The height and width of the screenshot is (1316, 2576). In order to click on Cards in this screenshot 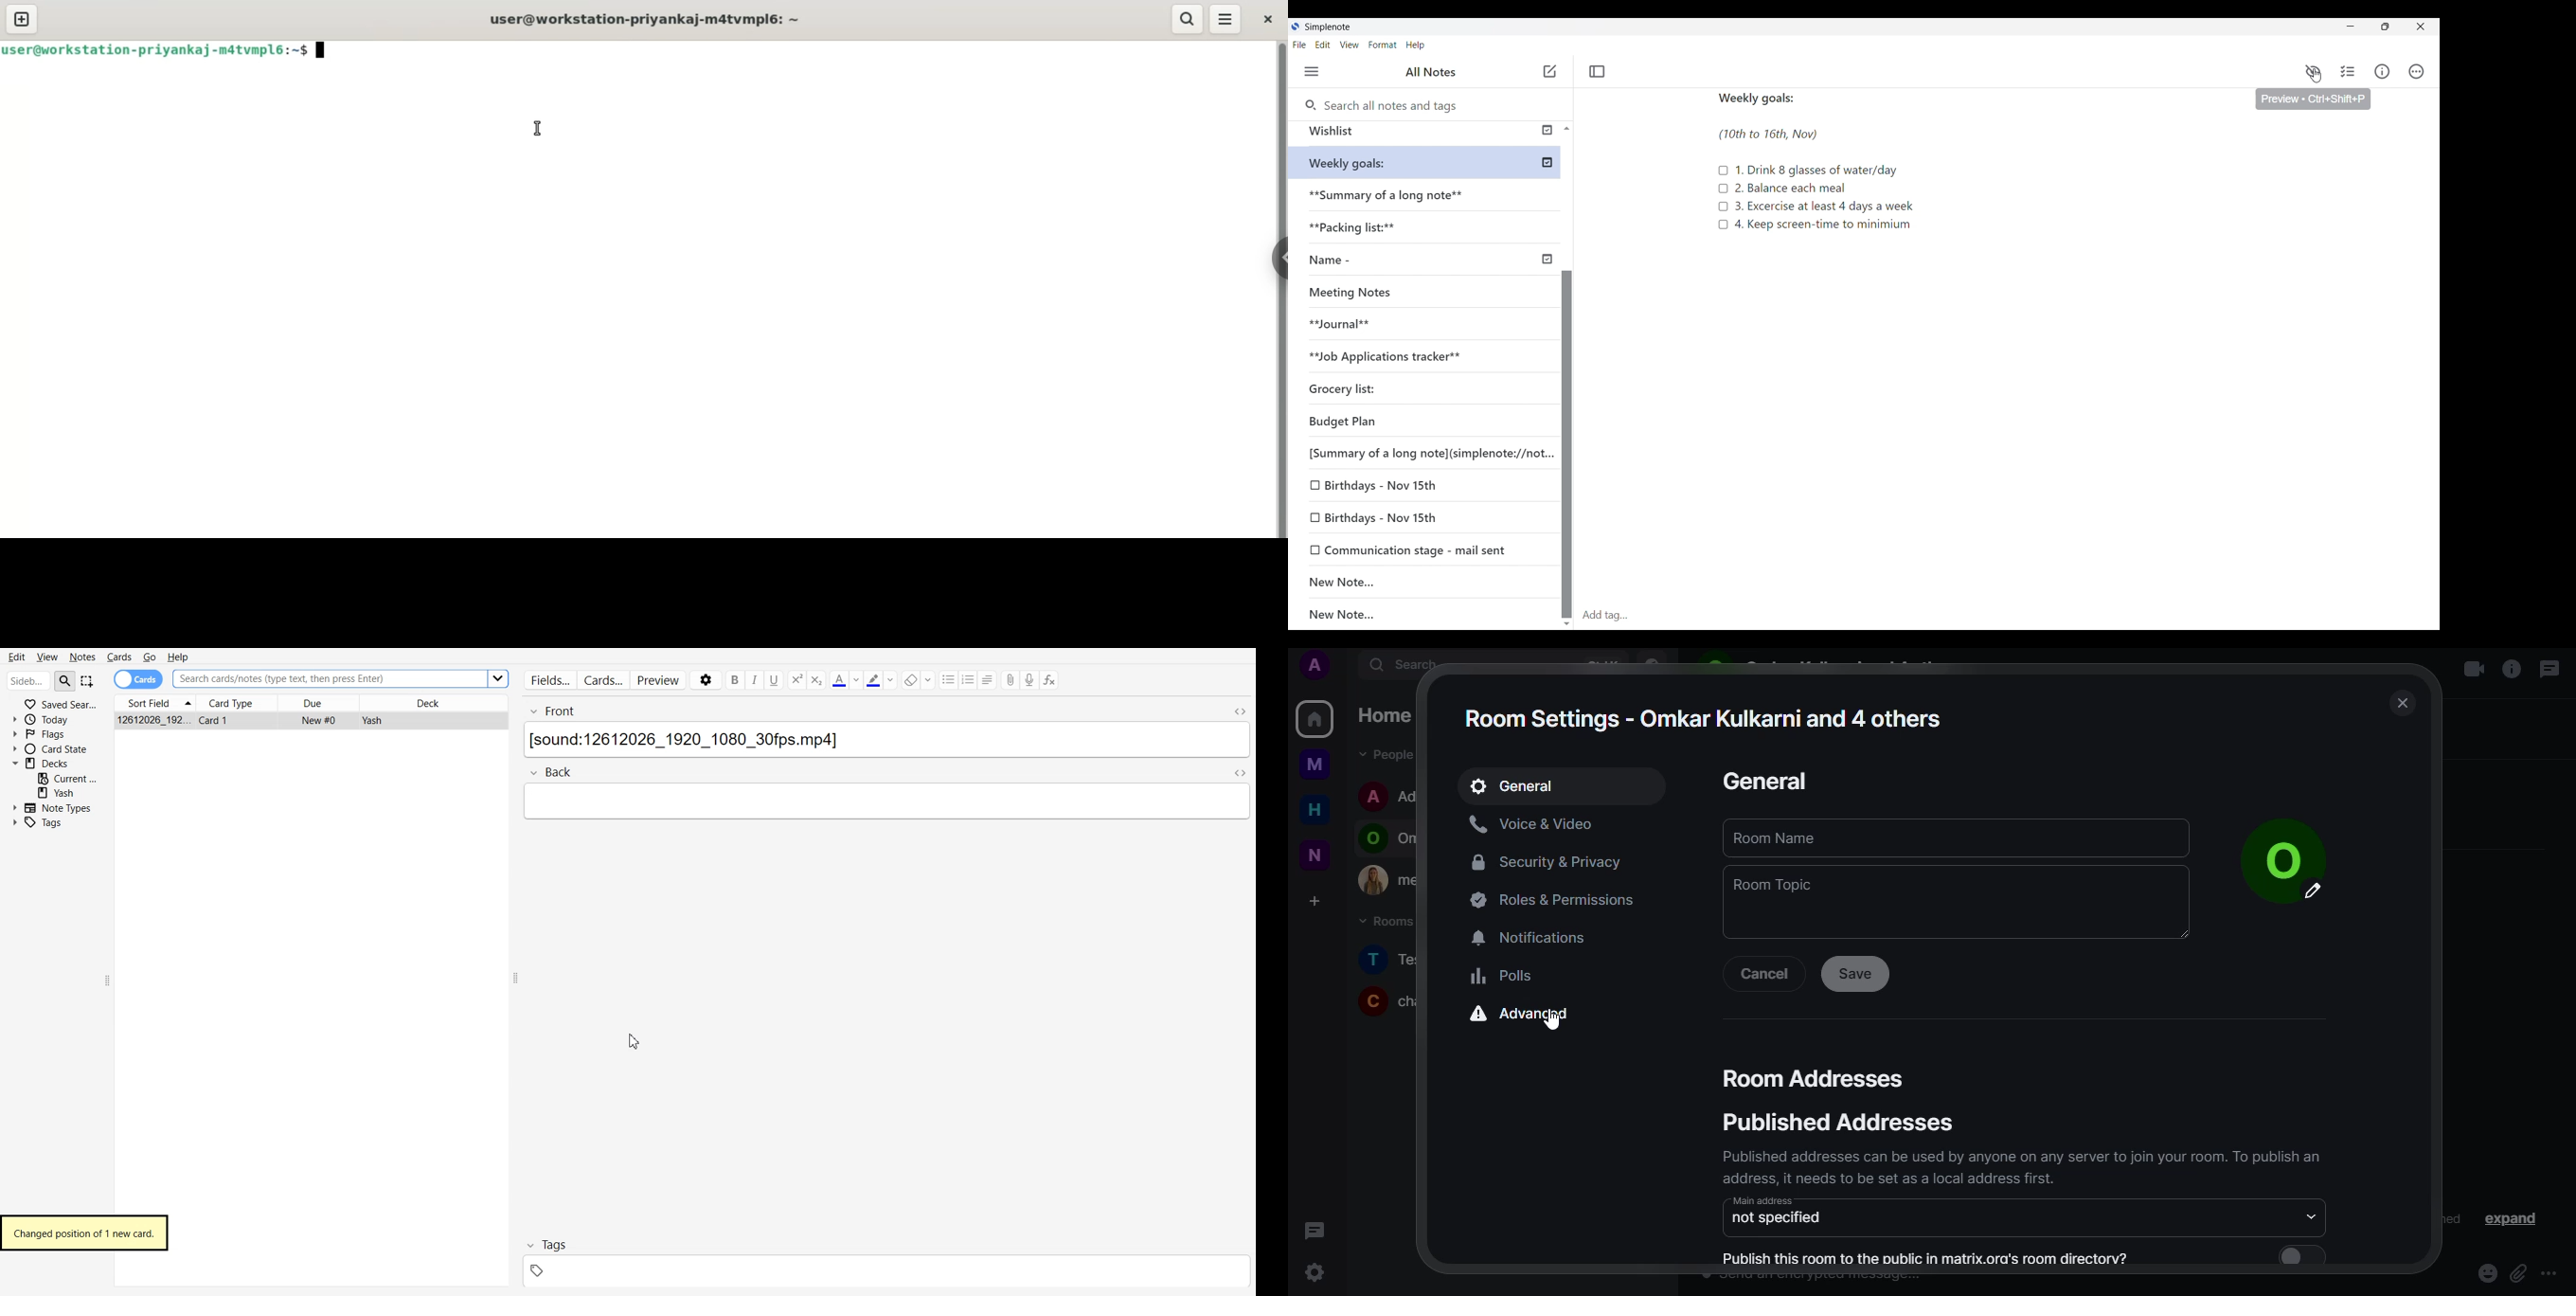, I will do `click(604, 680)`.